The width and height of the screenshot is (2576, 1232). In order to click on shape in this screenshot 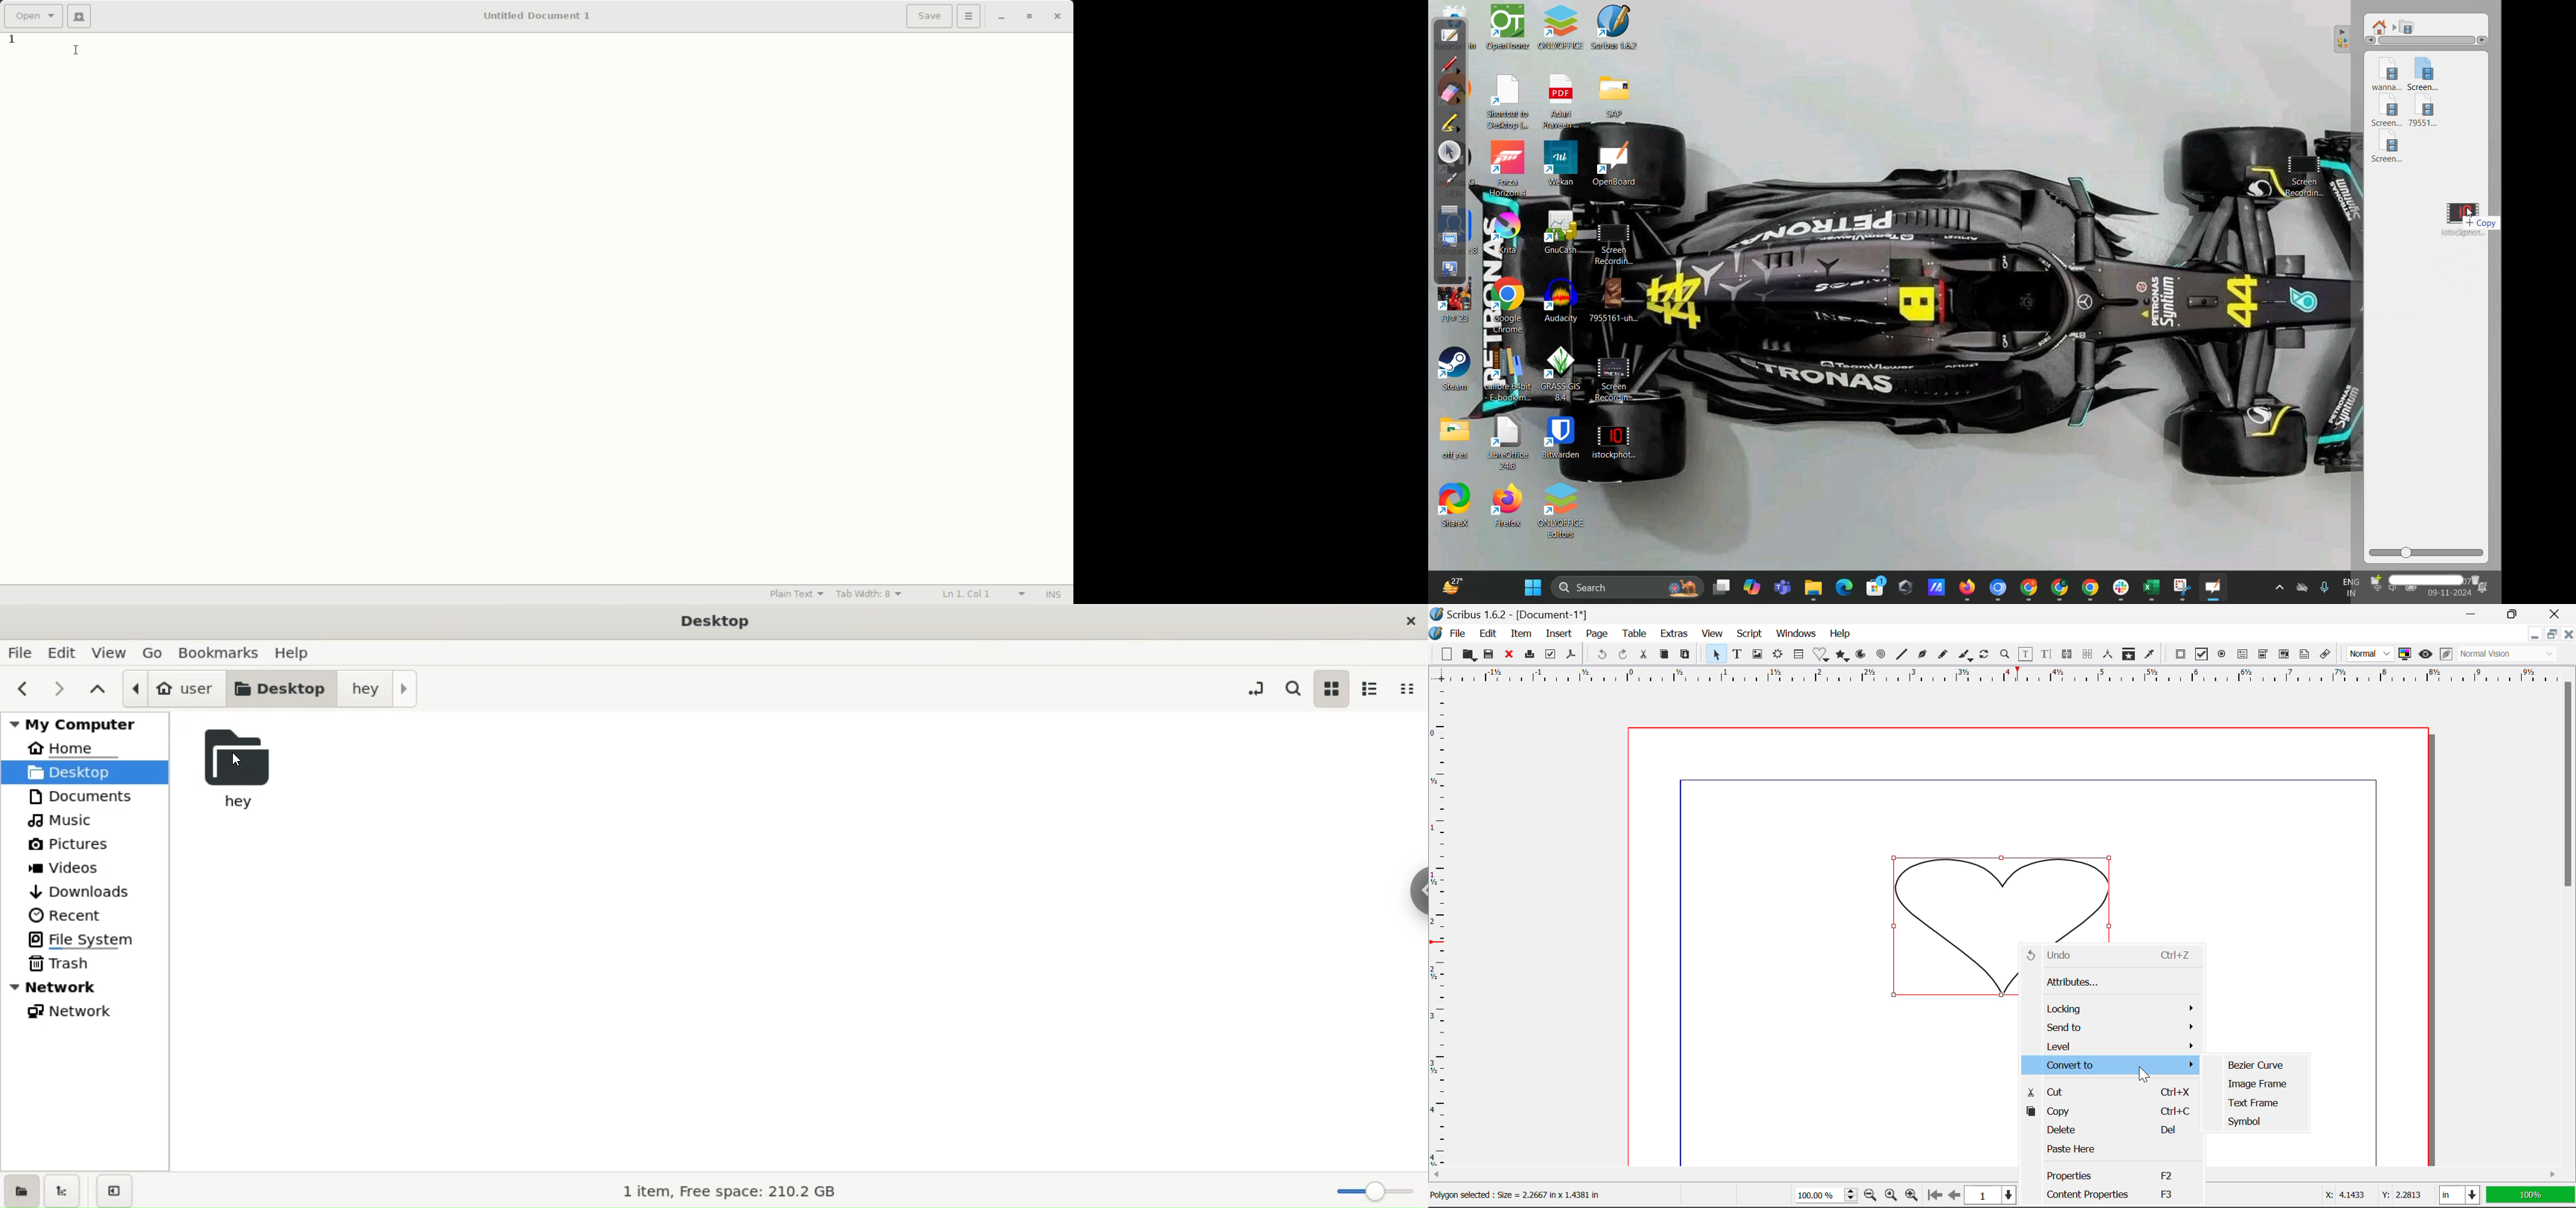, I will do `click(2002, 893)`.